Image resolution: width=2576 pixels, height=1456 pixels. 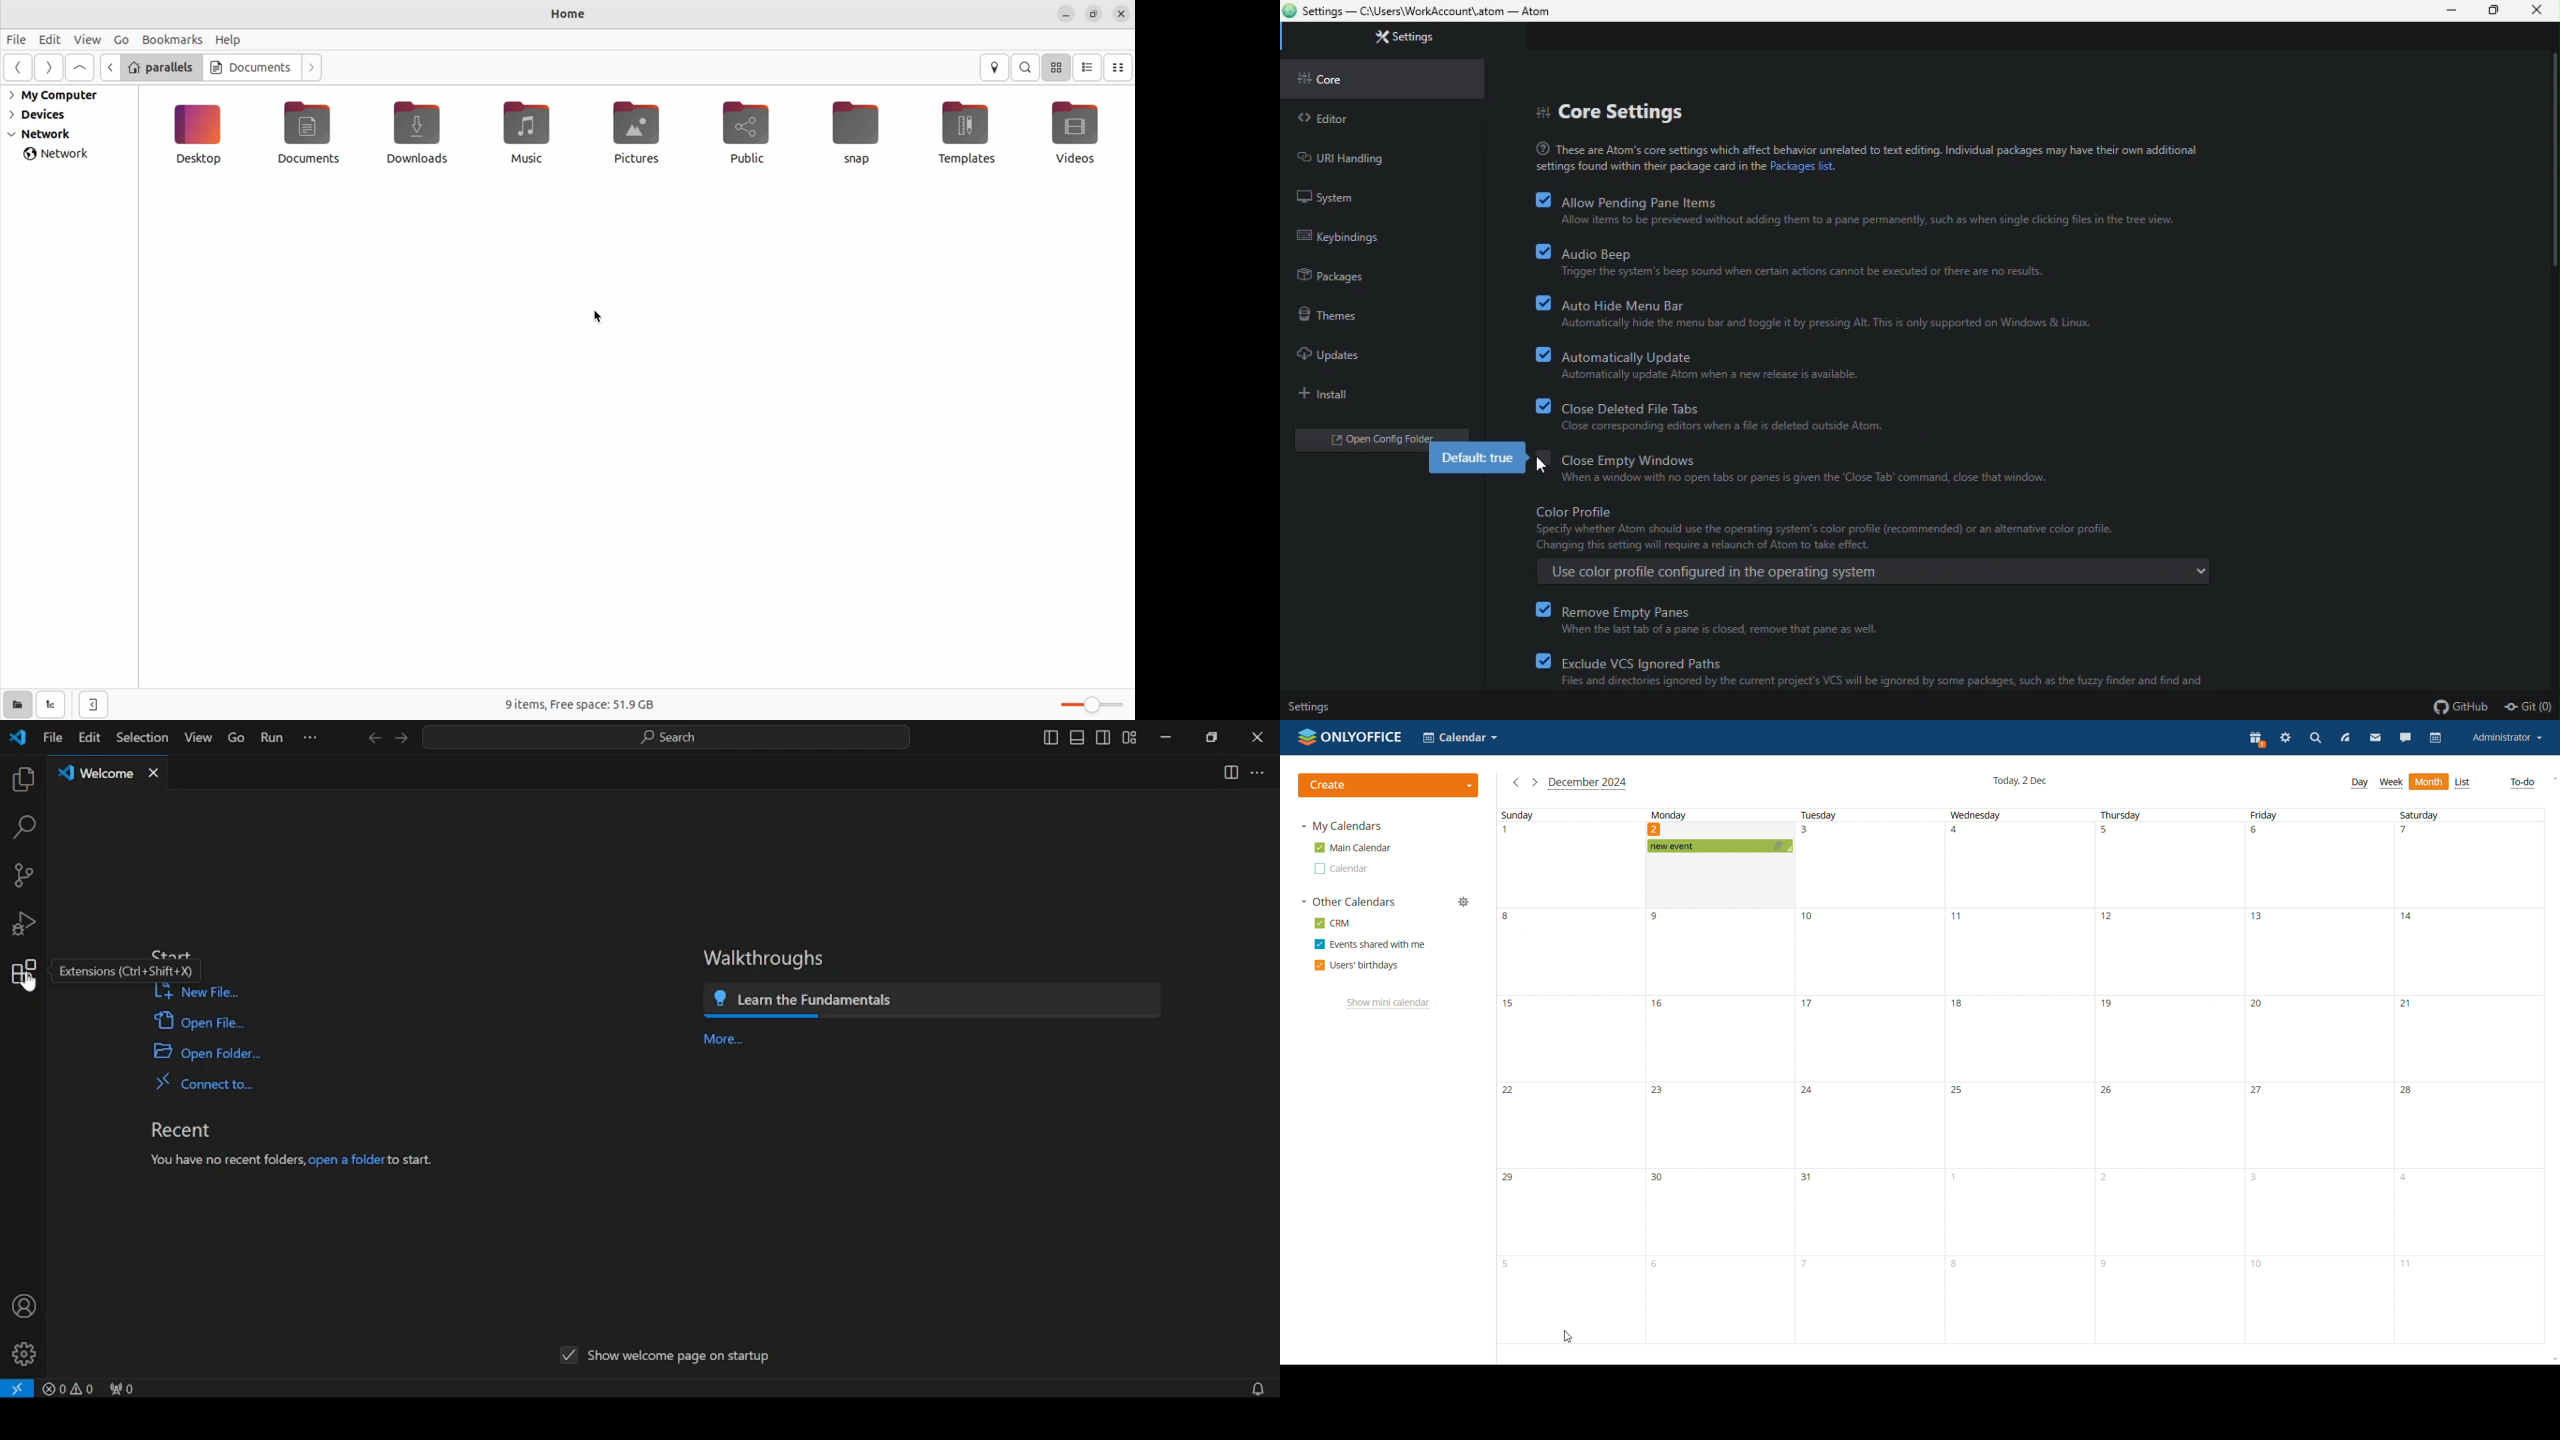 What do you see at coordinates (1480, 460) in the screenshot?
I see `default true` at bounding box center [1480, 460].